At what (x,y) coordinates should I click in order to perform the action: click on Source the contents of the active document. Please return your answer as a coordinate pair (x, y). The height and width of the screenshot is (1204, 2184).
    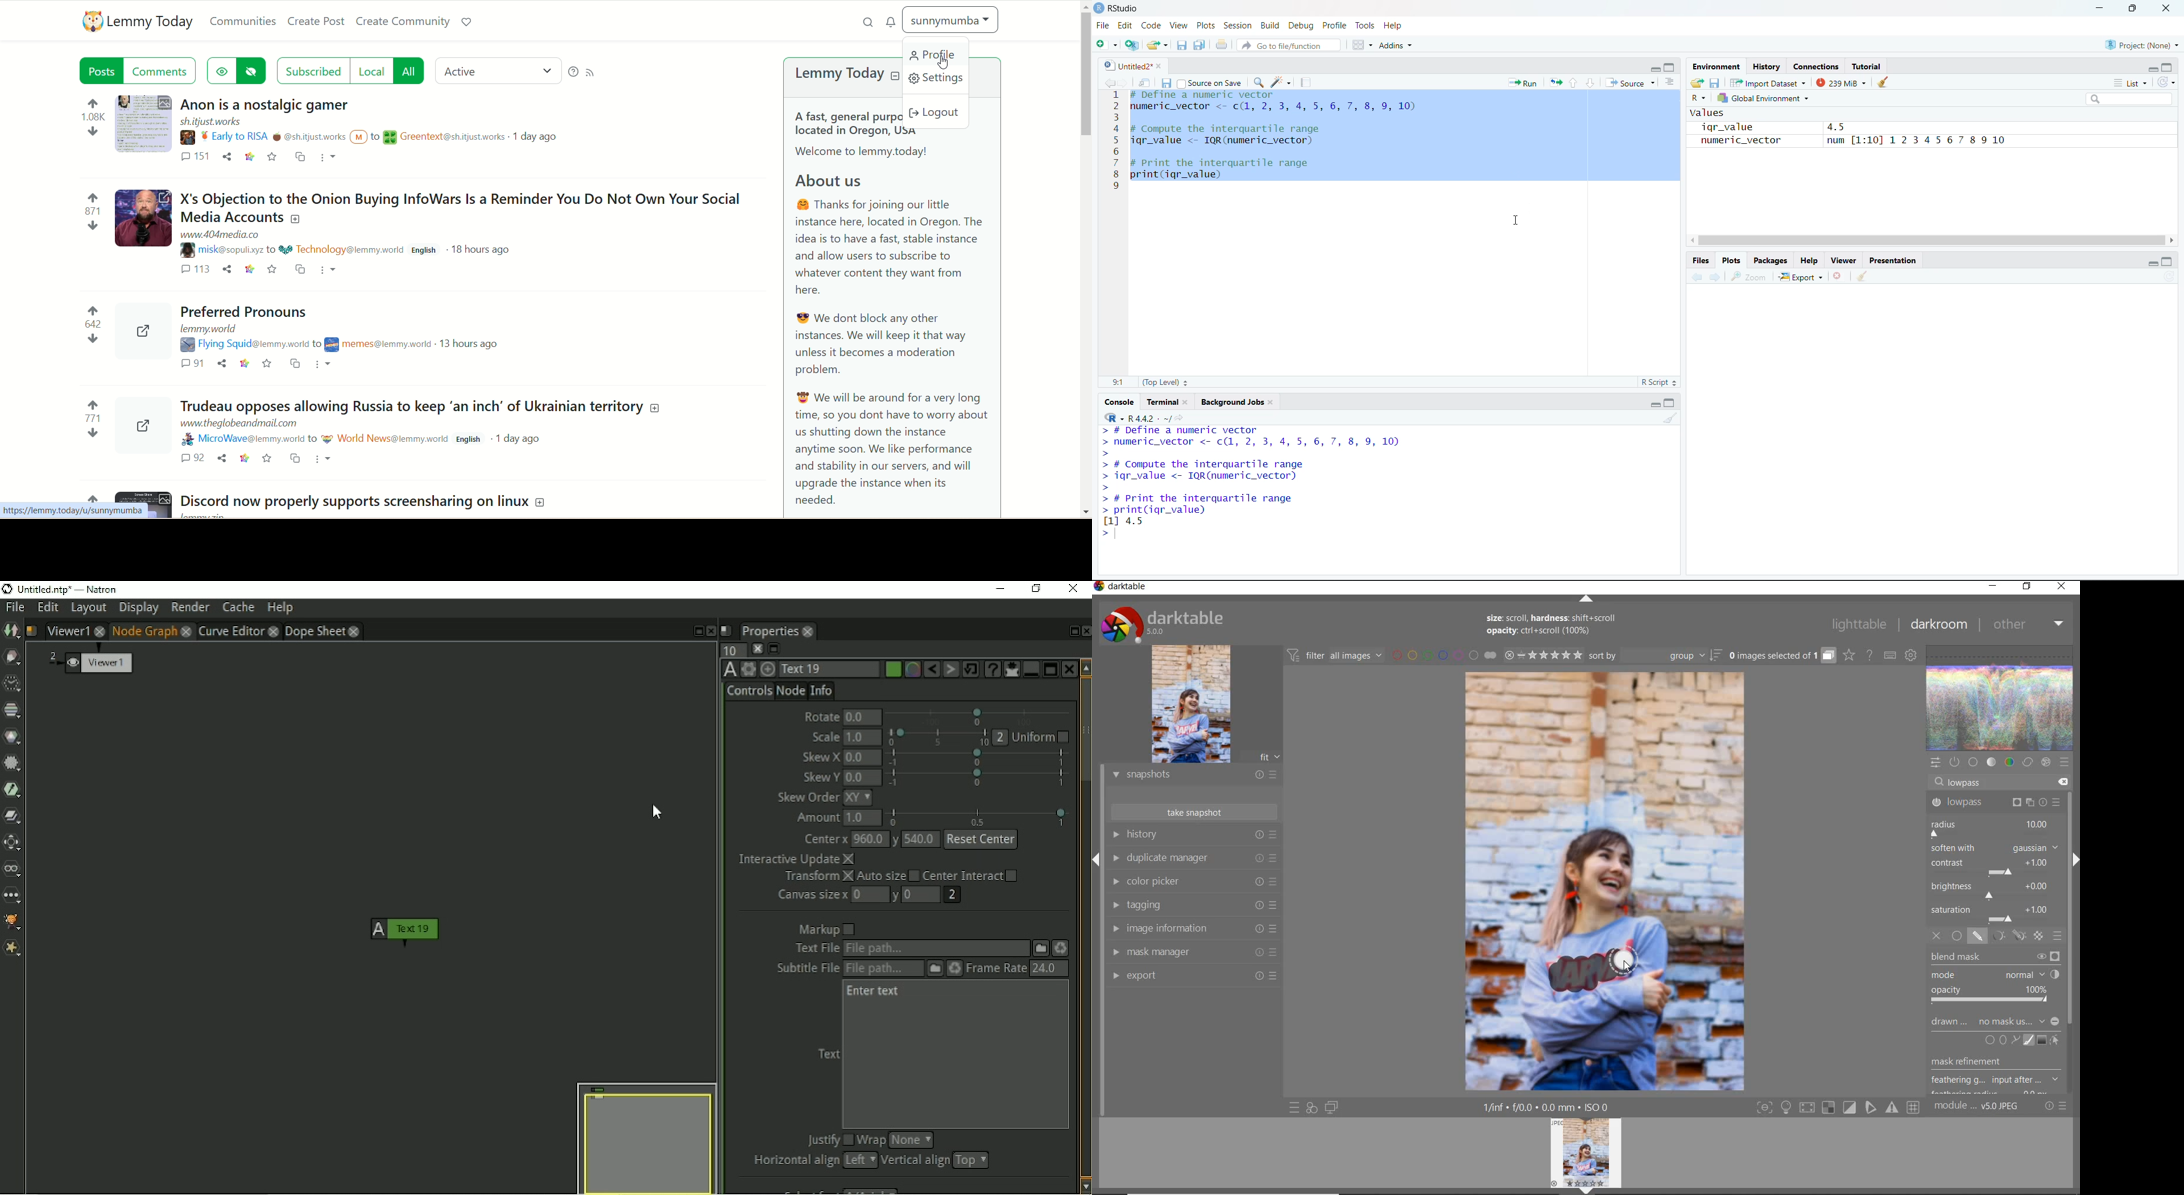
    Looking at the image, I should click on (1631, 83).